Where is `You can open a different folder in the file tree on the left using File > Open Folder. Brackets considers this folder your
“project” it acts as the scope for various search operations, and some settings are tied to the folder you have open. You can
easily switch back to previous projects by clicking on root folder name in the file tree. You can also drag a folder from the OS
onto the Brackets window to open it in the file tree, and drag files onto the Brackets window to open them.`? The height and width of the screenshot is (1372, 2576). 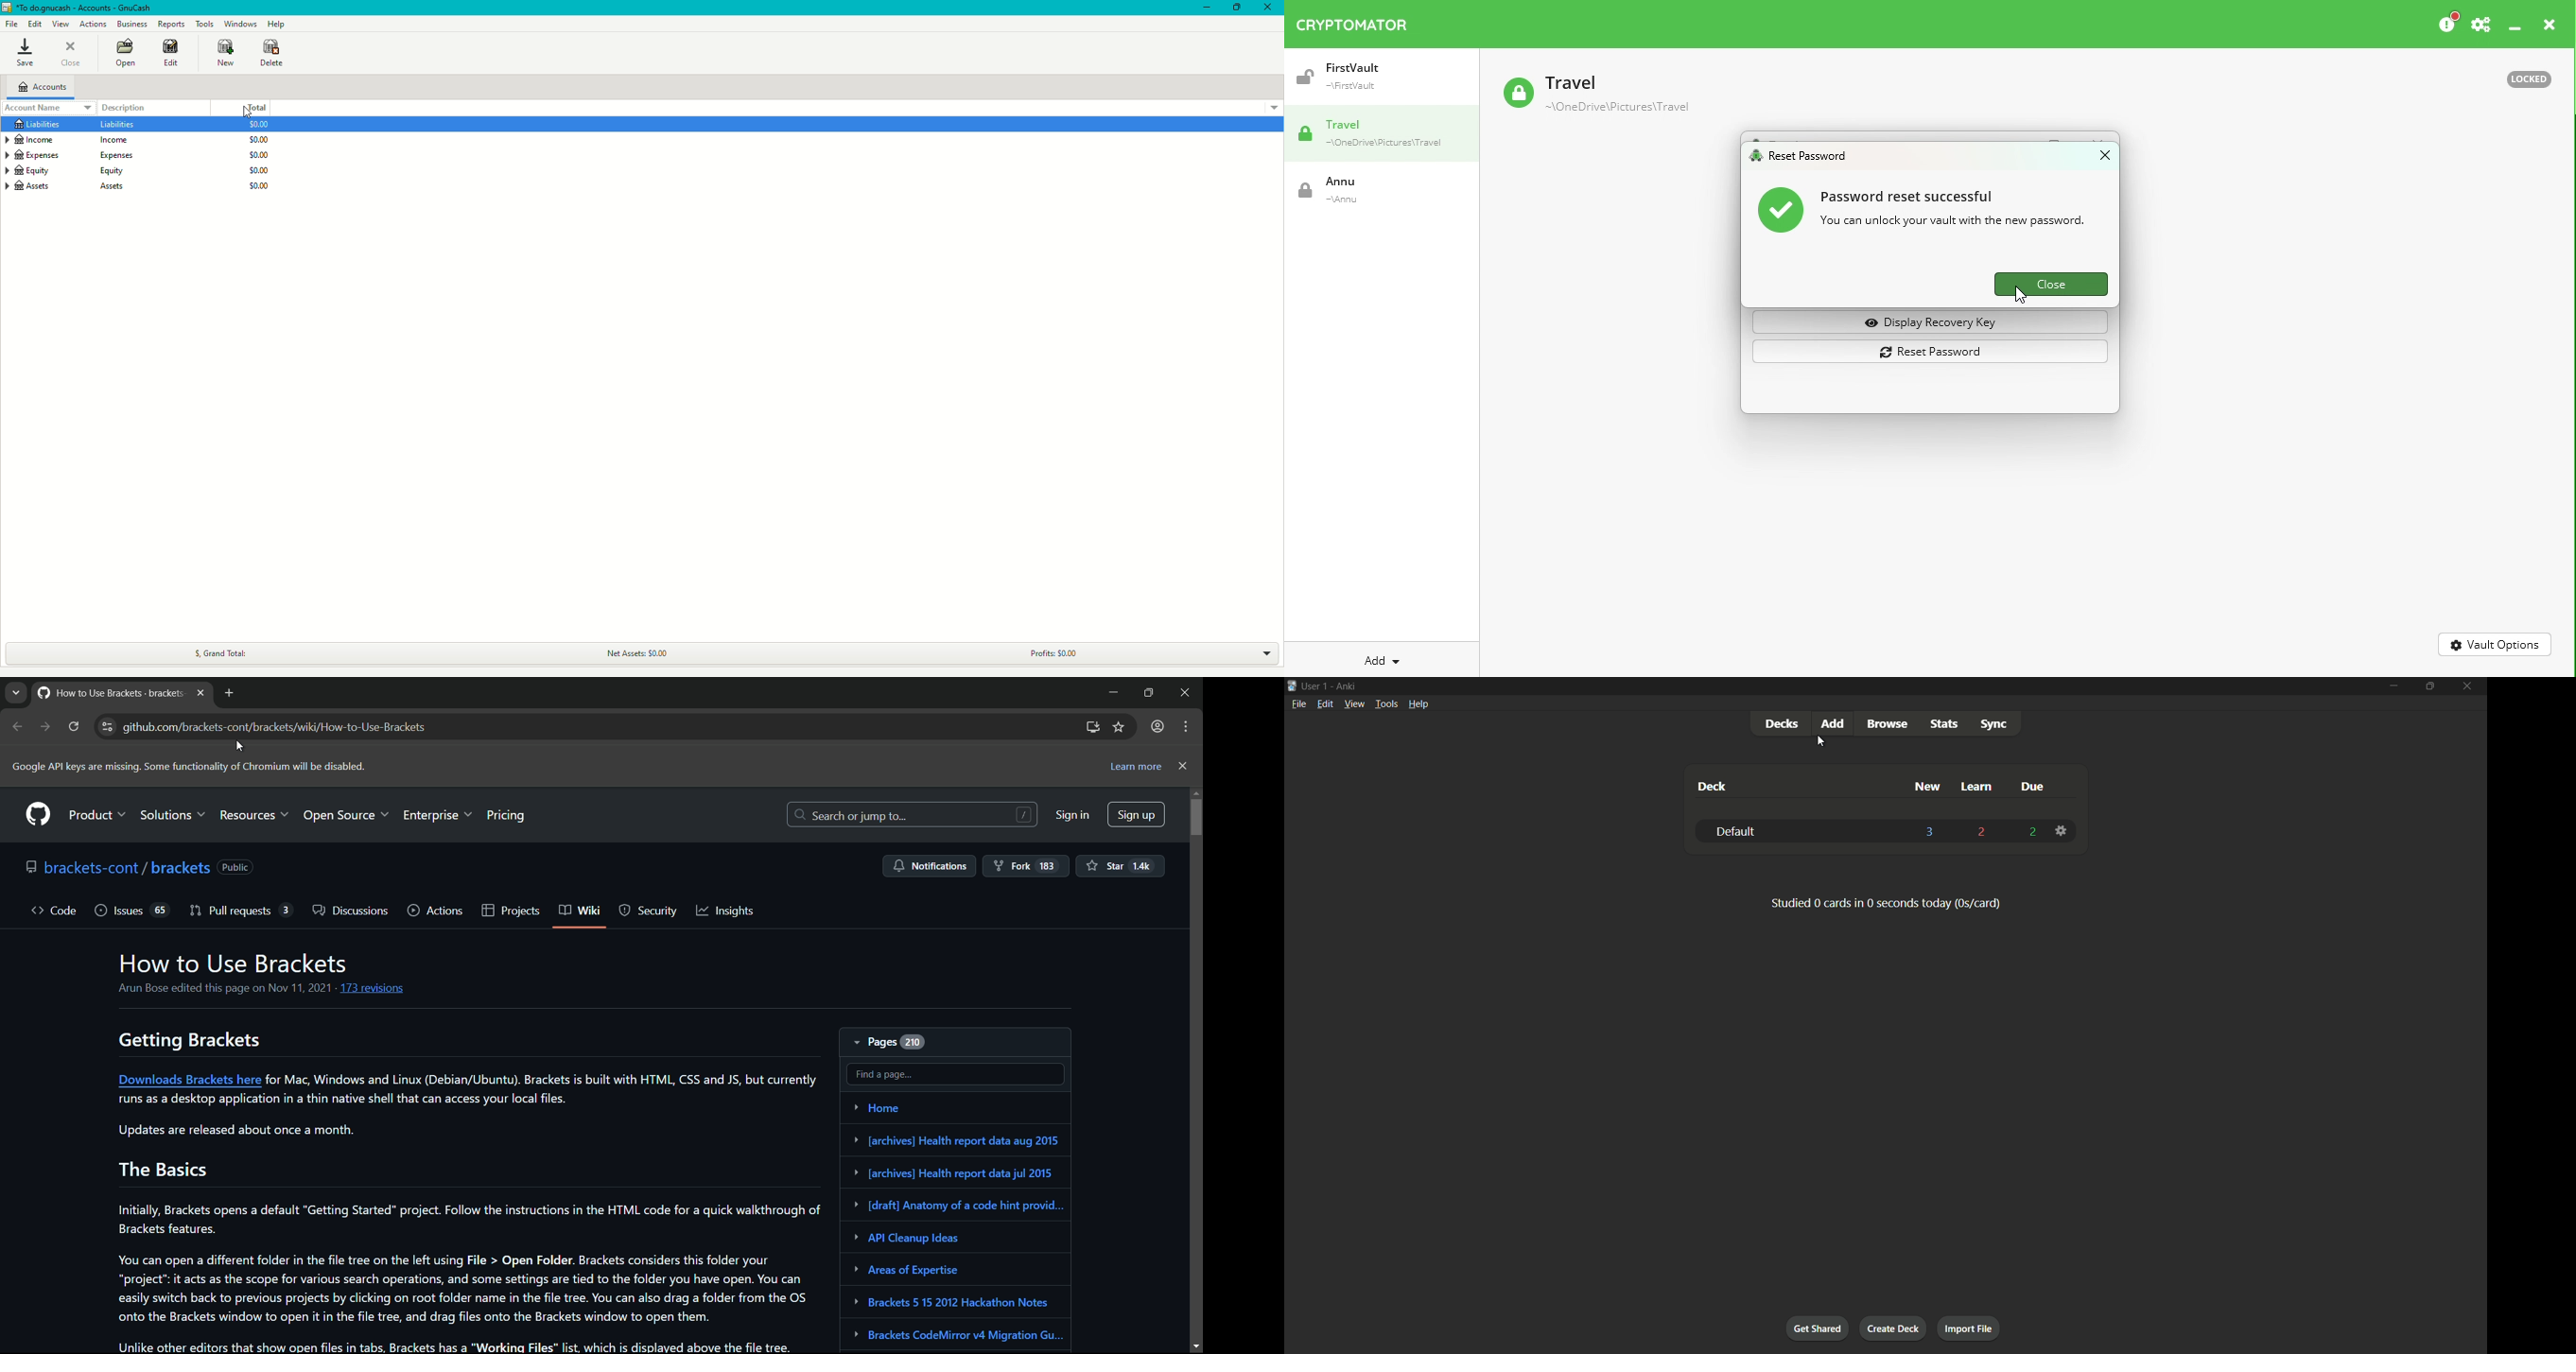
You can open a different folder in the file tree on the left using File > Open Folder. Brackets considers this folder your
“project” it acts as the scope for various search operations, and some settings are tied to the folder you have open. You can
easily switch back to previous projects by clicking on root folder name in the file tree. You can also drag a folder from the OS
onto the Brackets window to open it in the file tree, and drag files onto the Brackets window to open them. is located at coordinates (453, 1298).